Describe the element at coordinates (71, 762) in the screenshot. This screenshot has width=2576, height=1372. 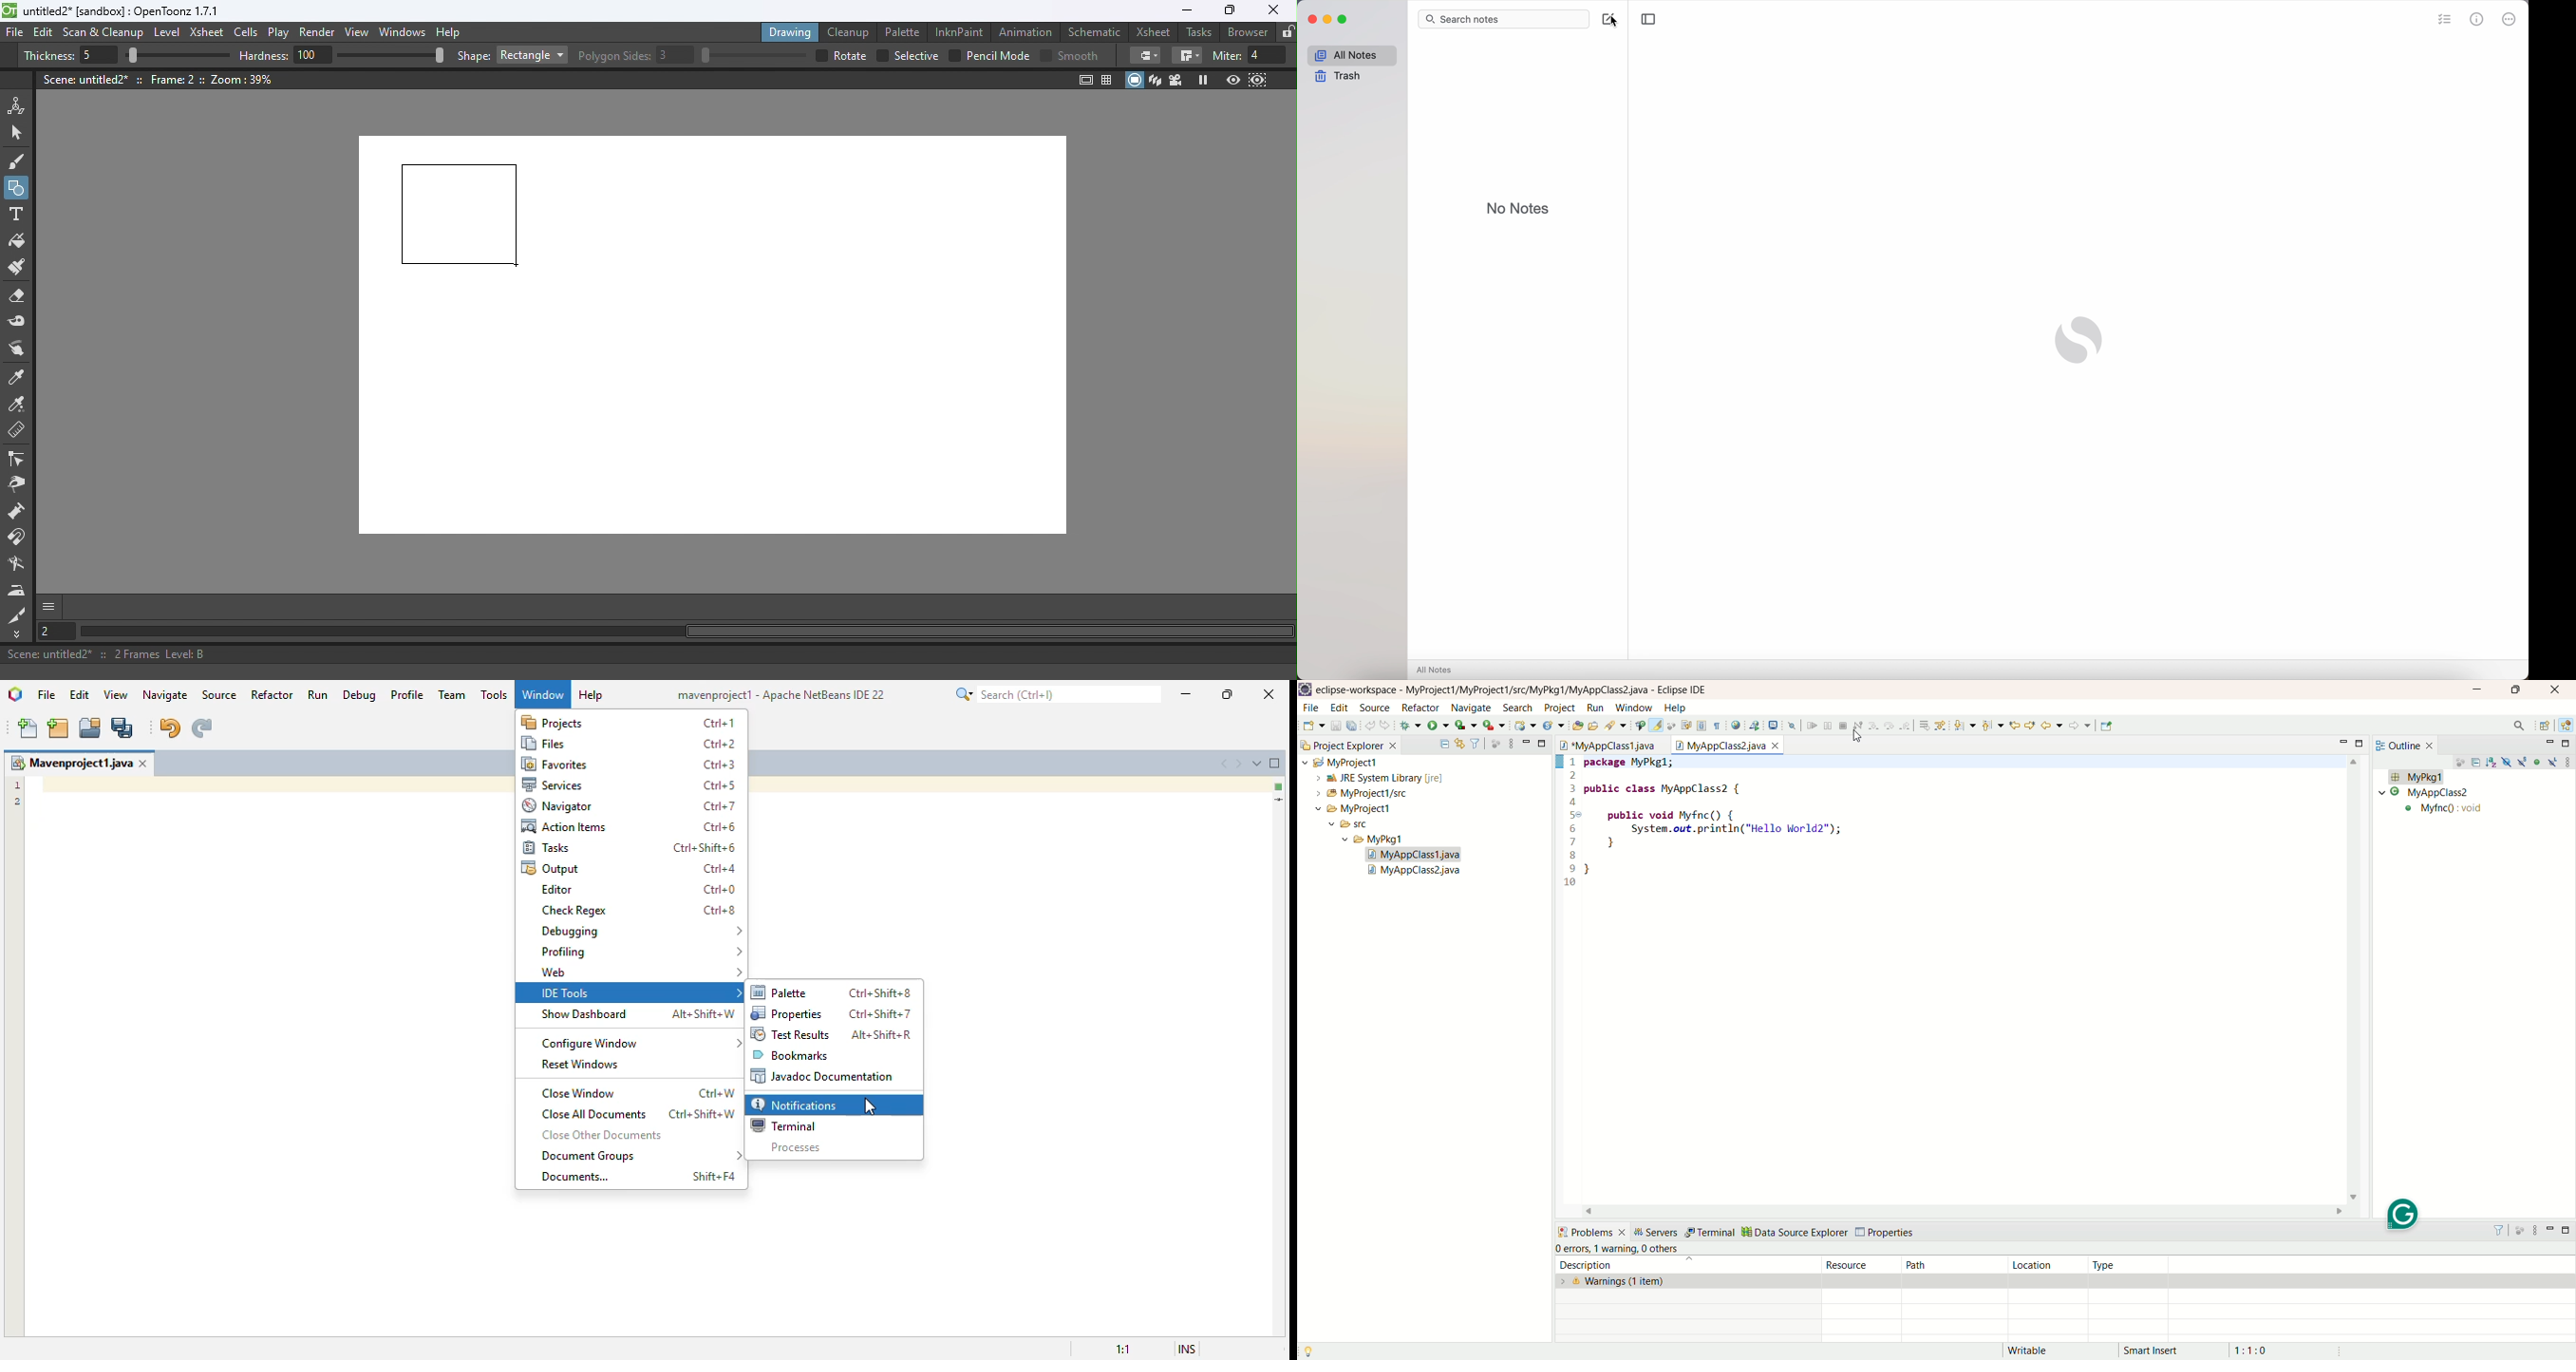
I see `mavenproject1.java` at that location.